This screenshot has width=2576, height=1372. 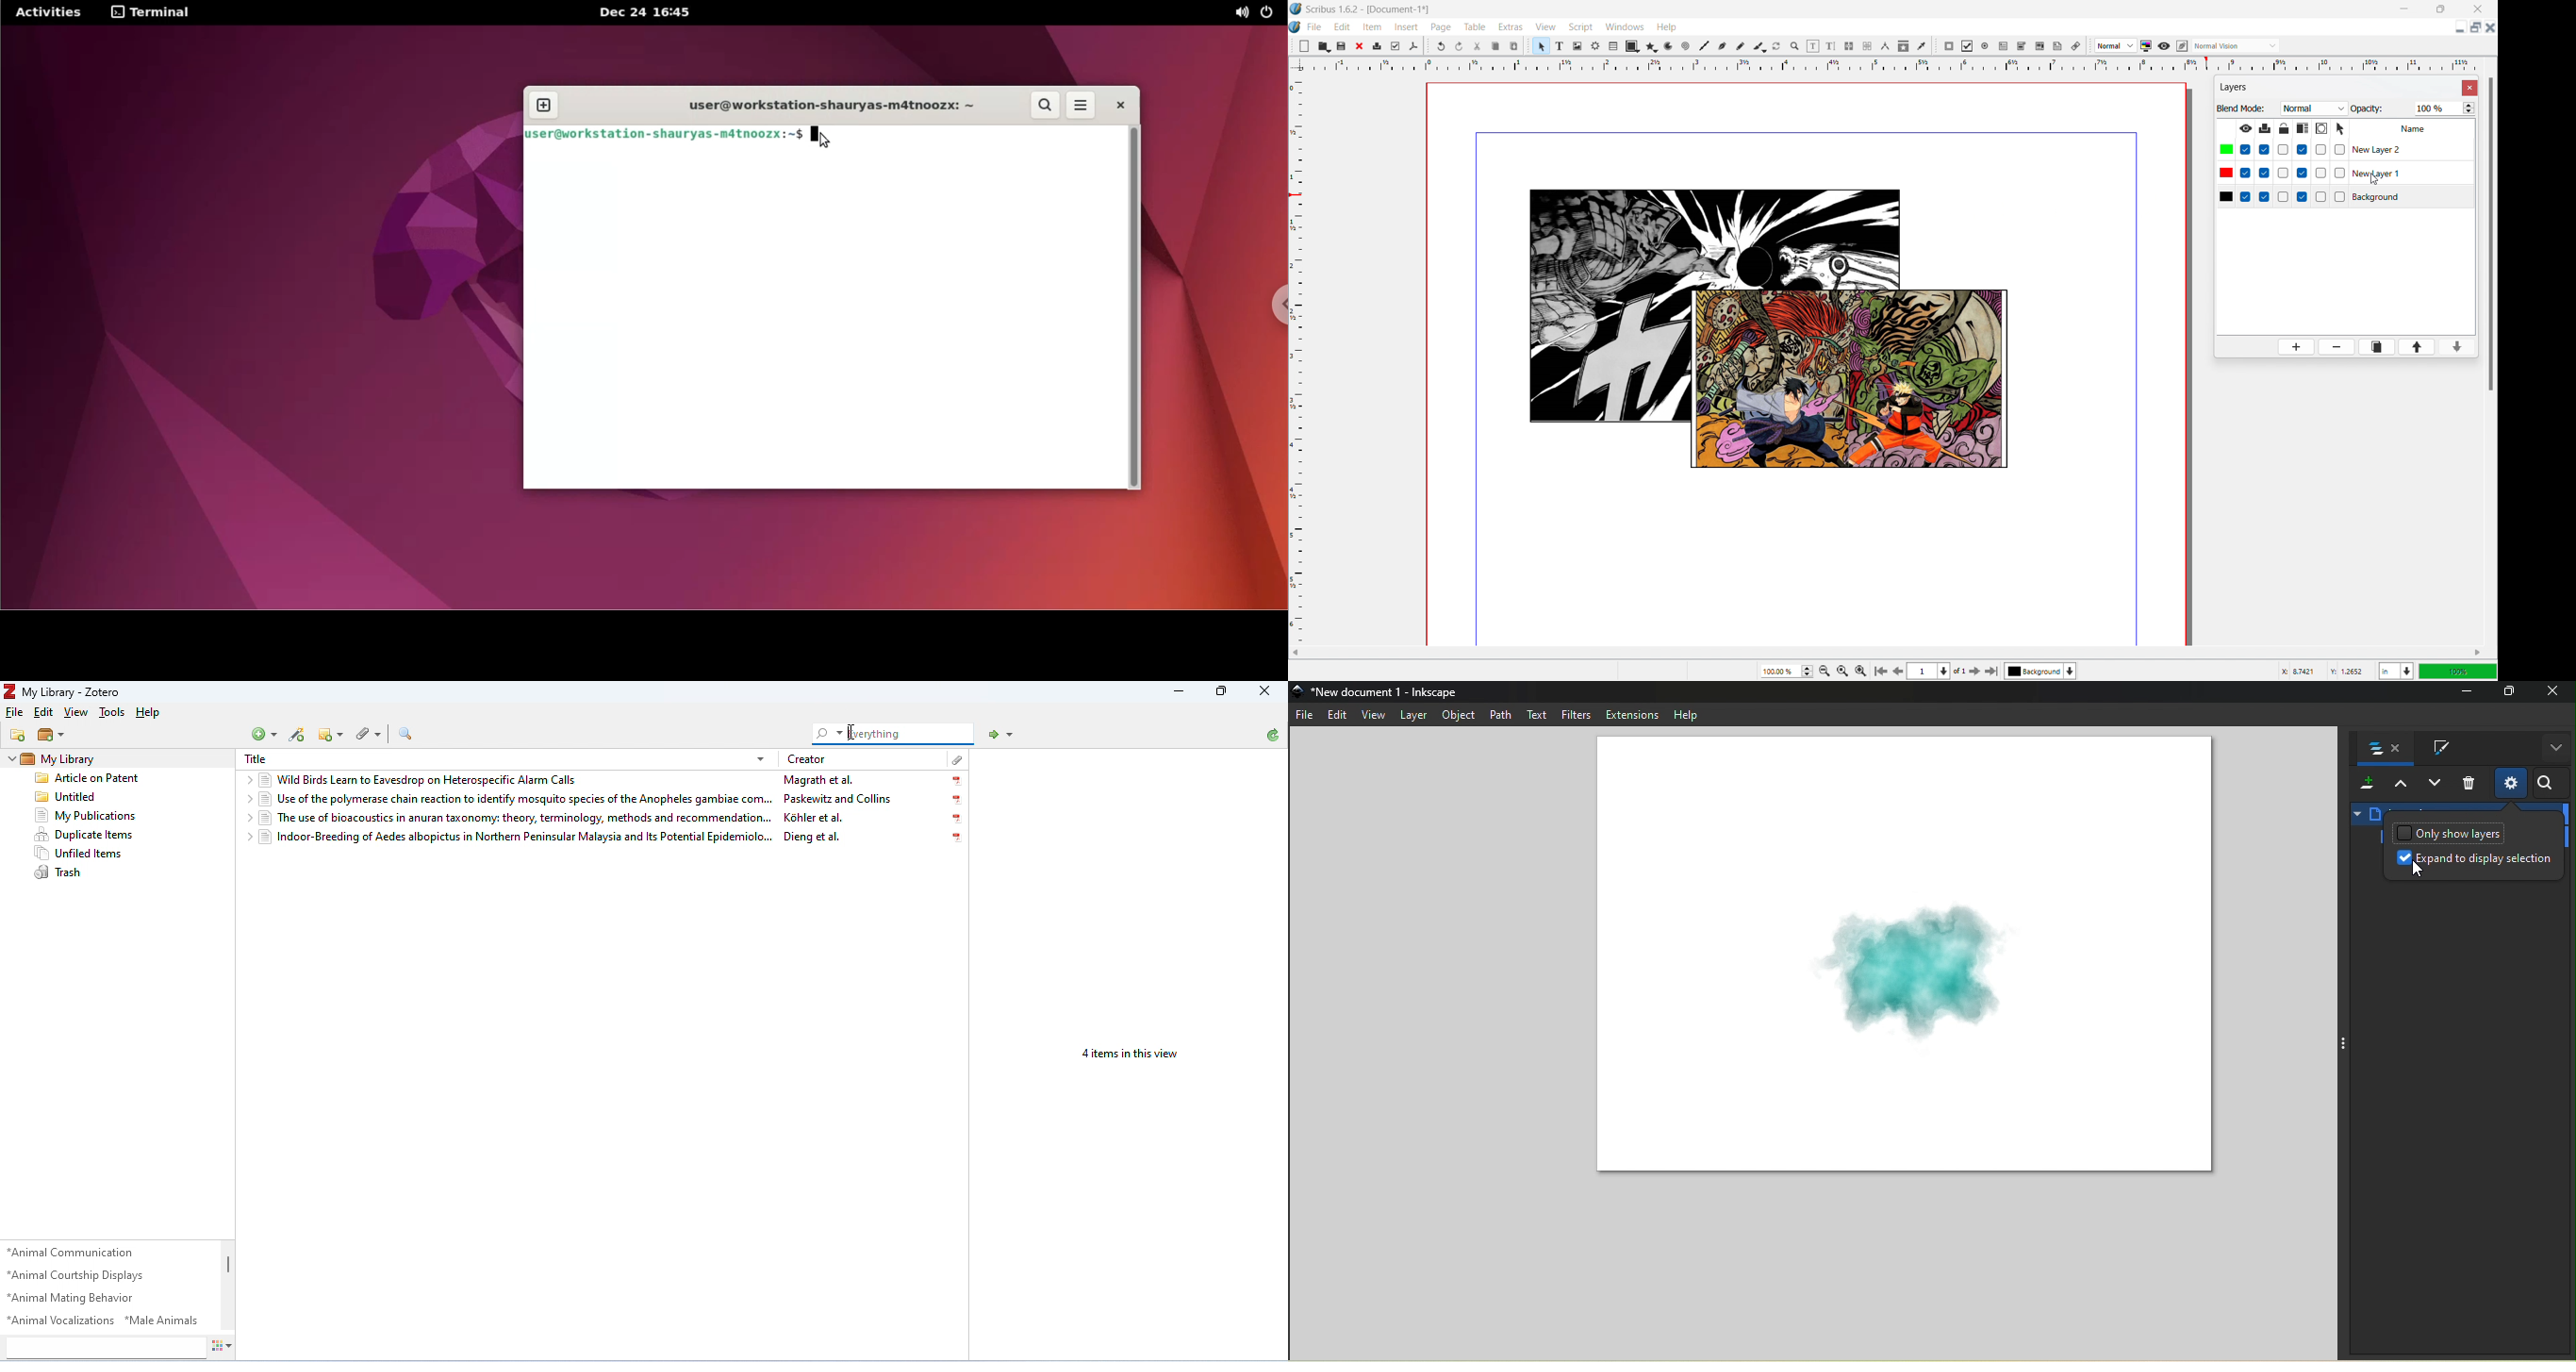 I want to click on eye dropper, so click(x=1921, y=47).